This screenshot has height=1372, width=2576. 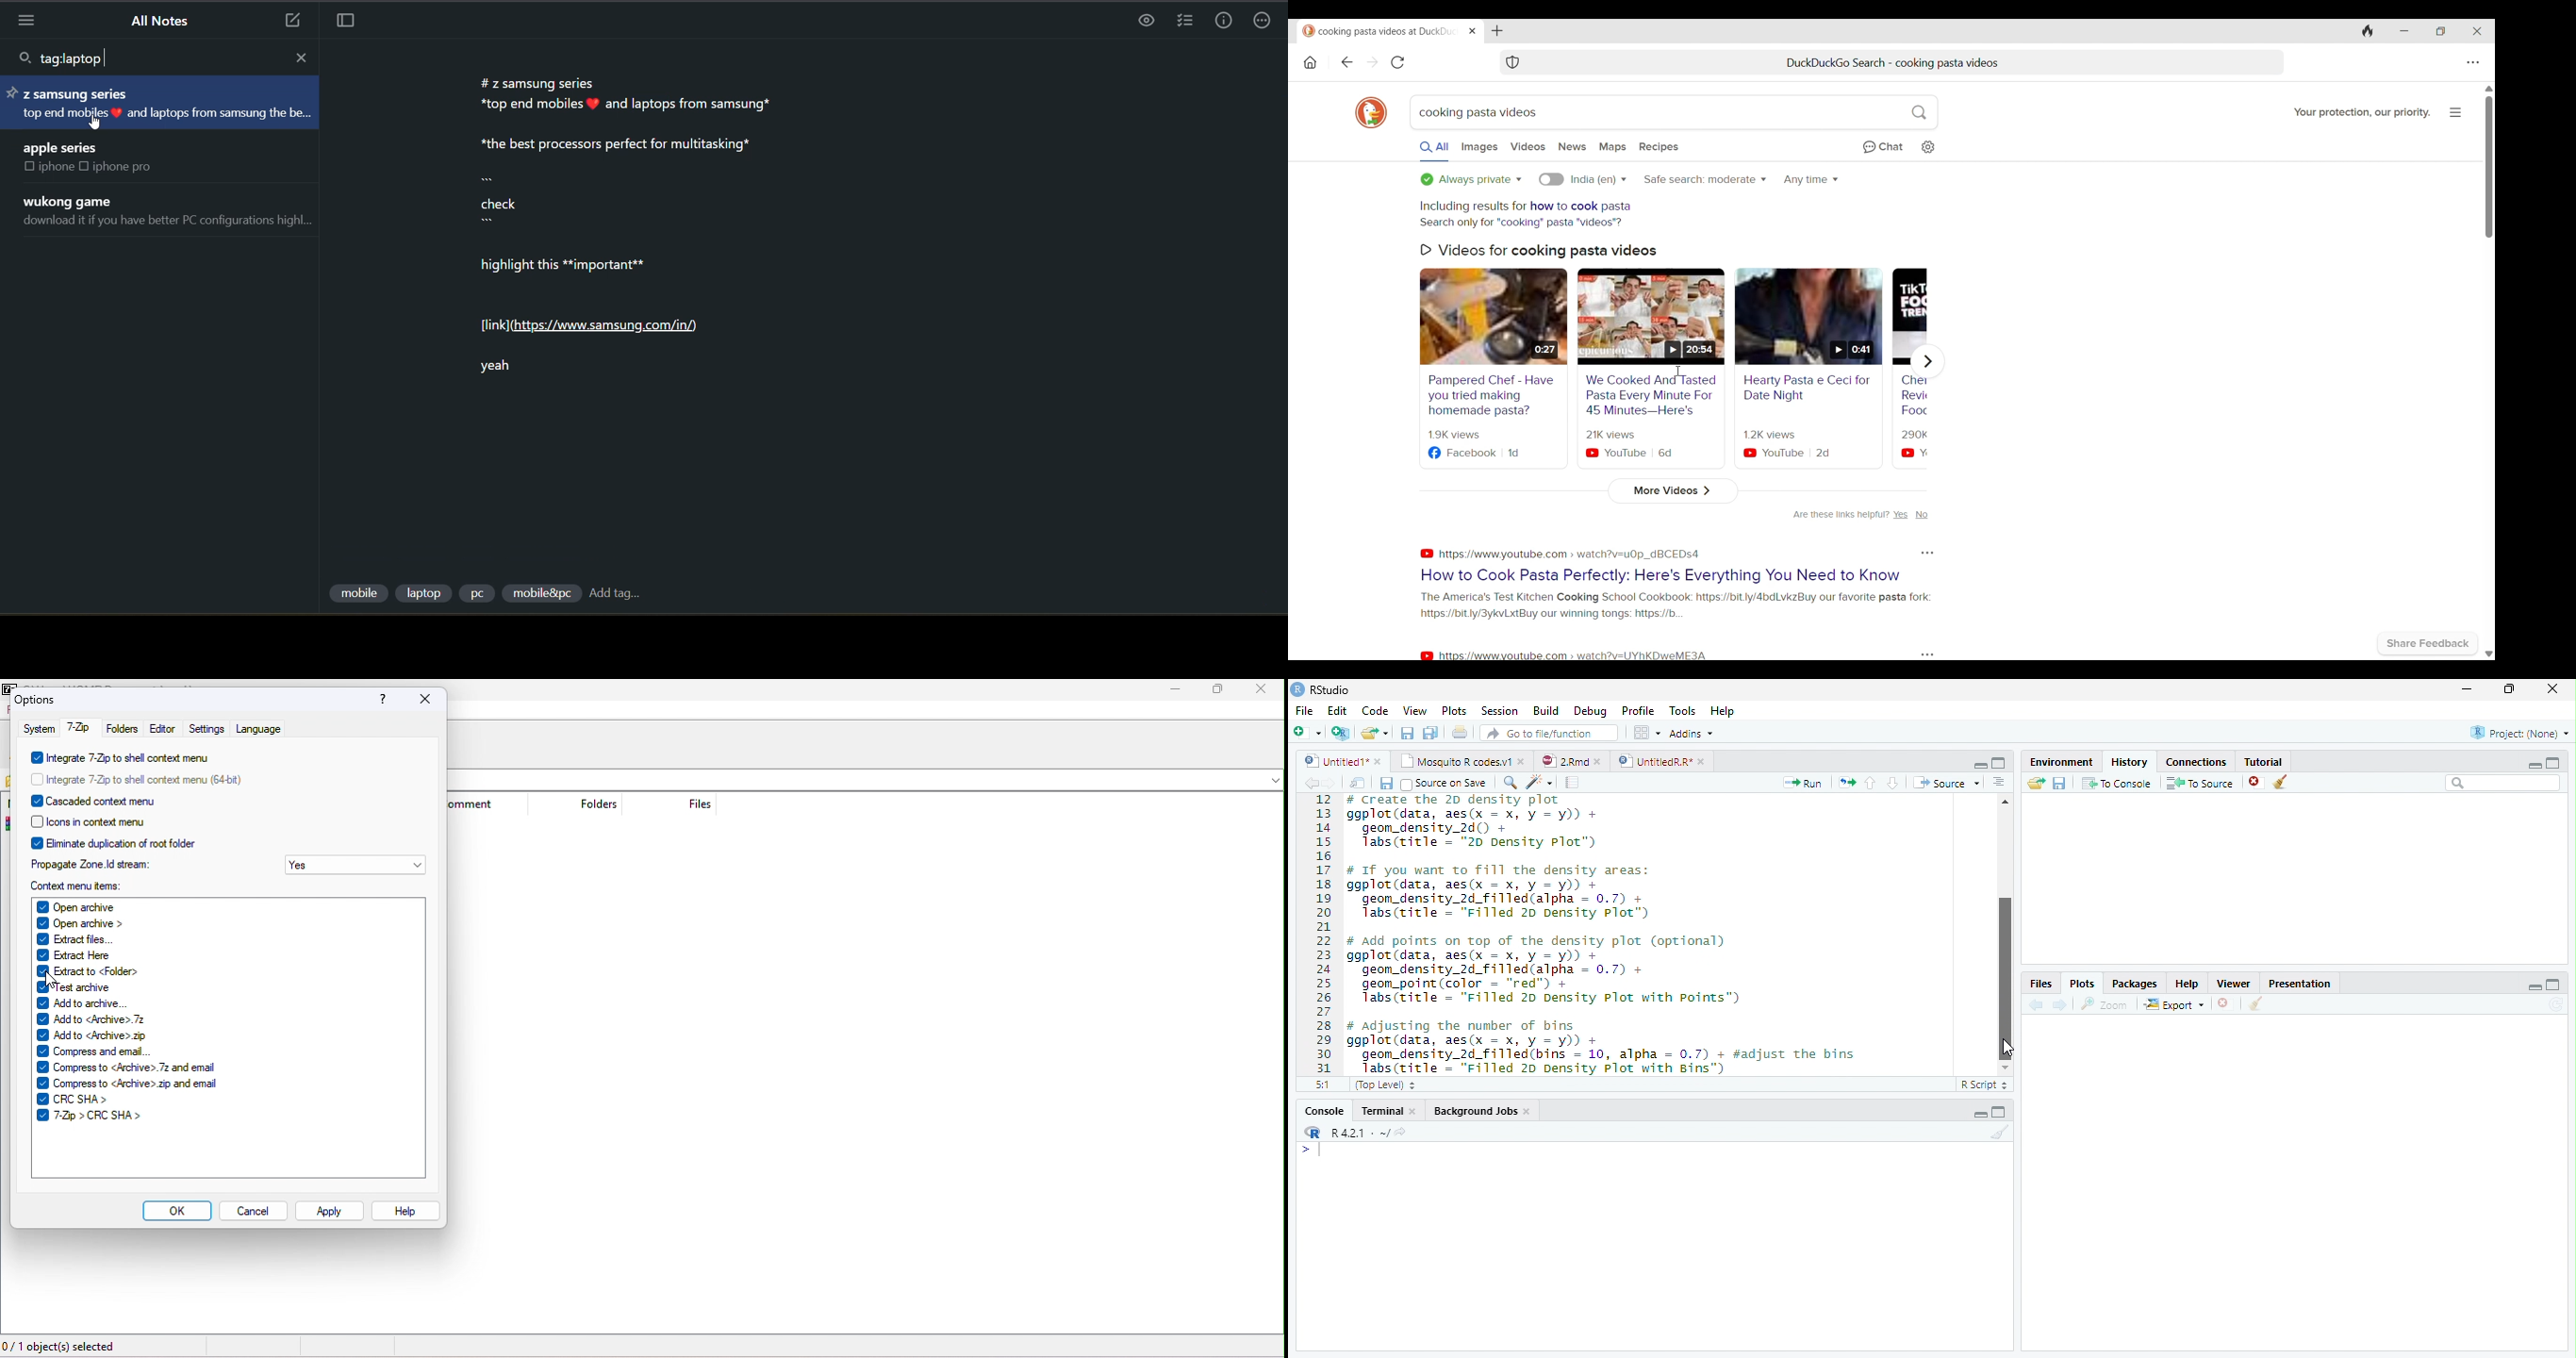 What do you see at coordinates (605, 322) in the screenshot?
I see `[link] (https://www.samsung.com/in/` at bounding box center [605, 322].